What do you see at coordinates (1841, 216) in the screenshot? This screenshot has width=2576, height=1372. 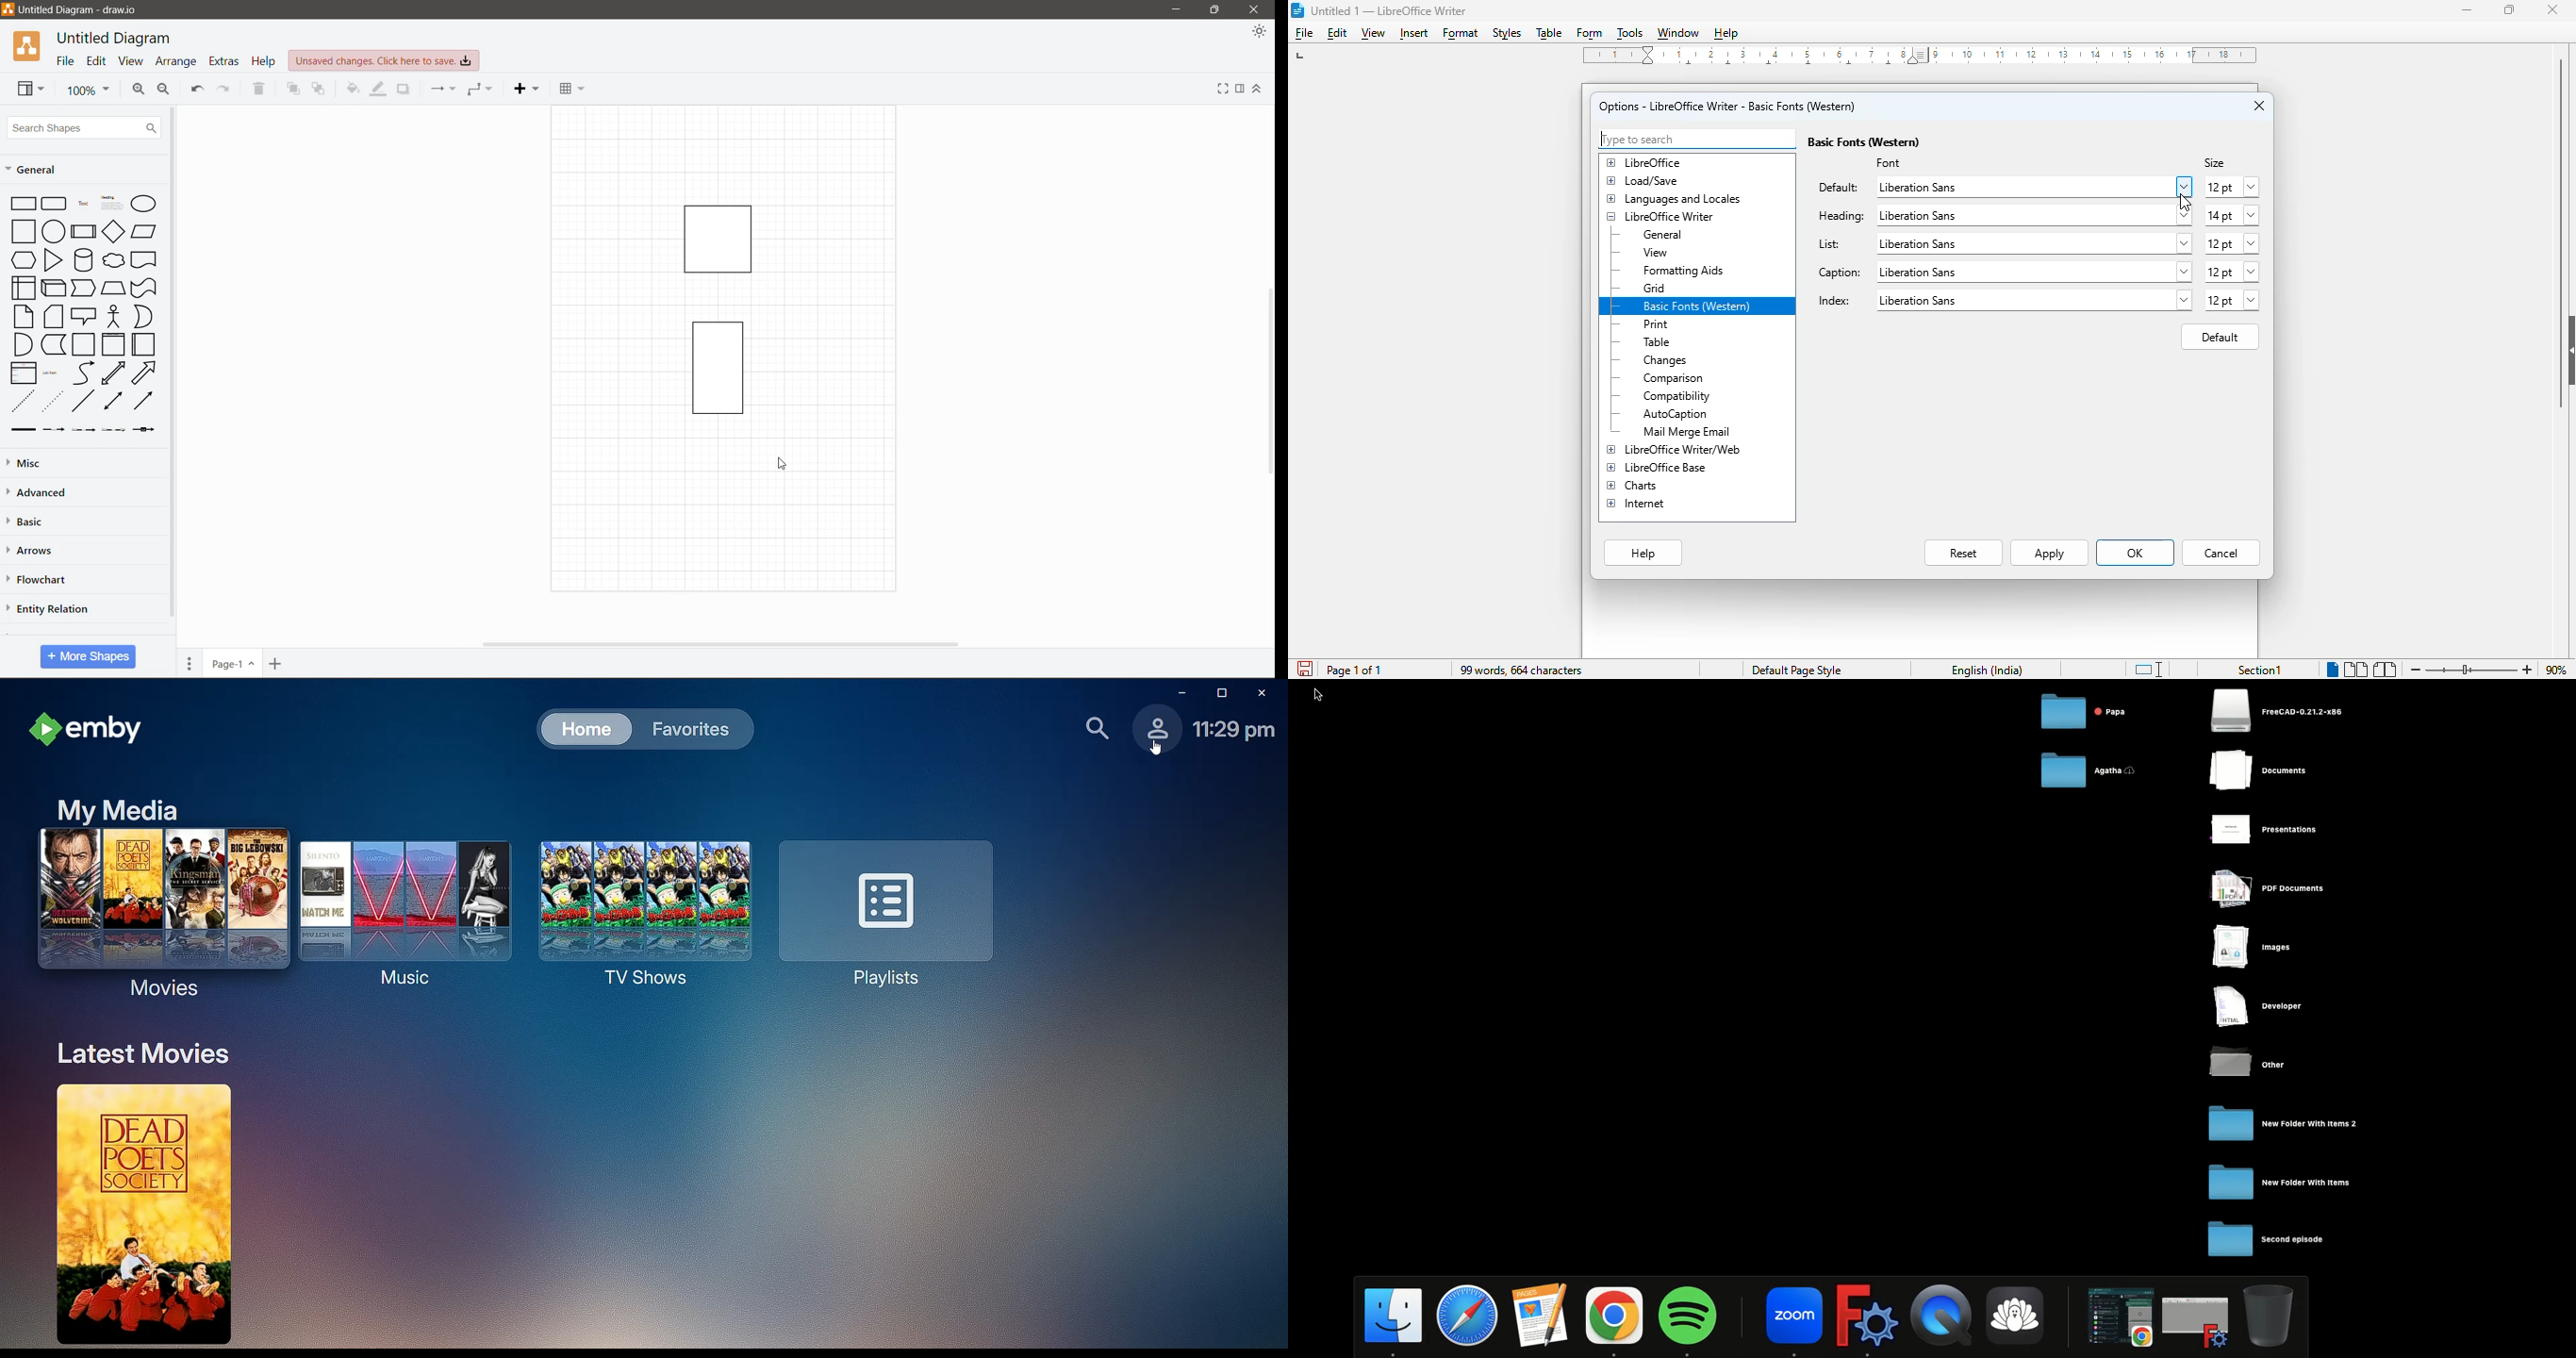 I see `heading: ` at bounding box center [1841, 216].